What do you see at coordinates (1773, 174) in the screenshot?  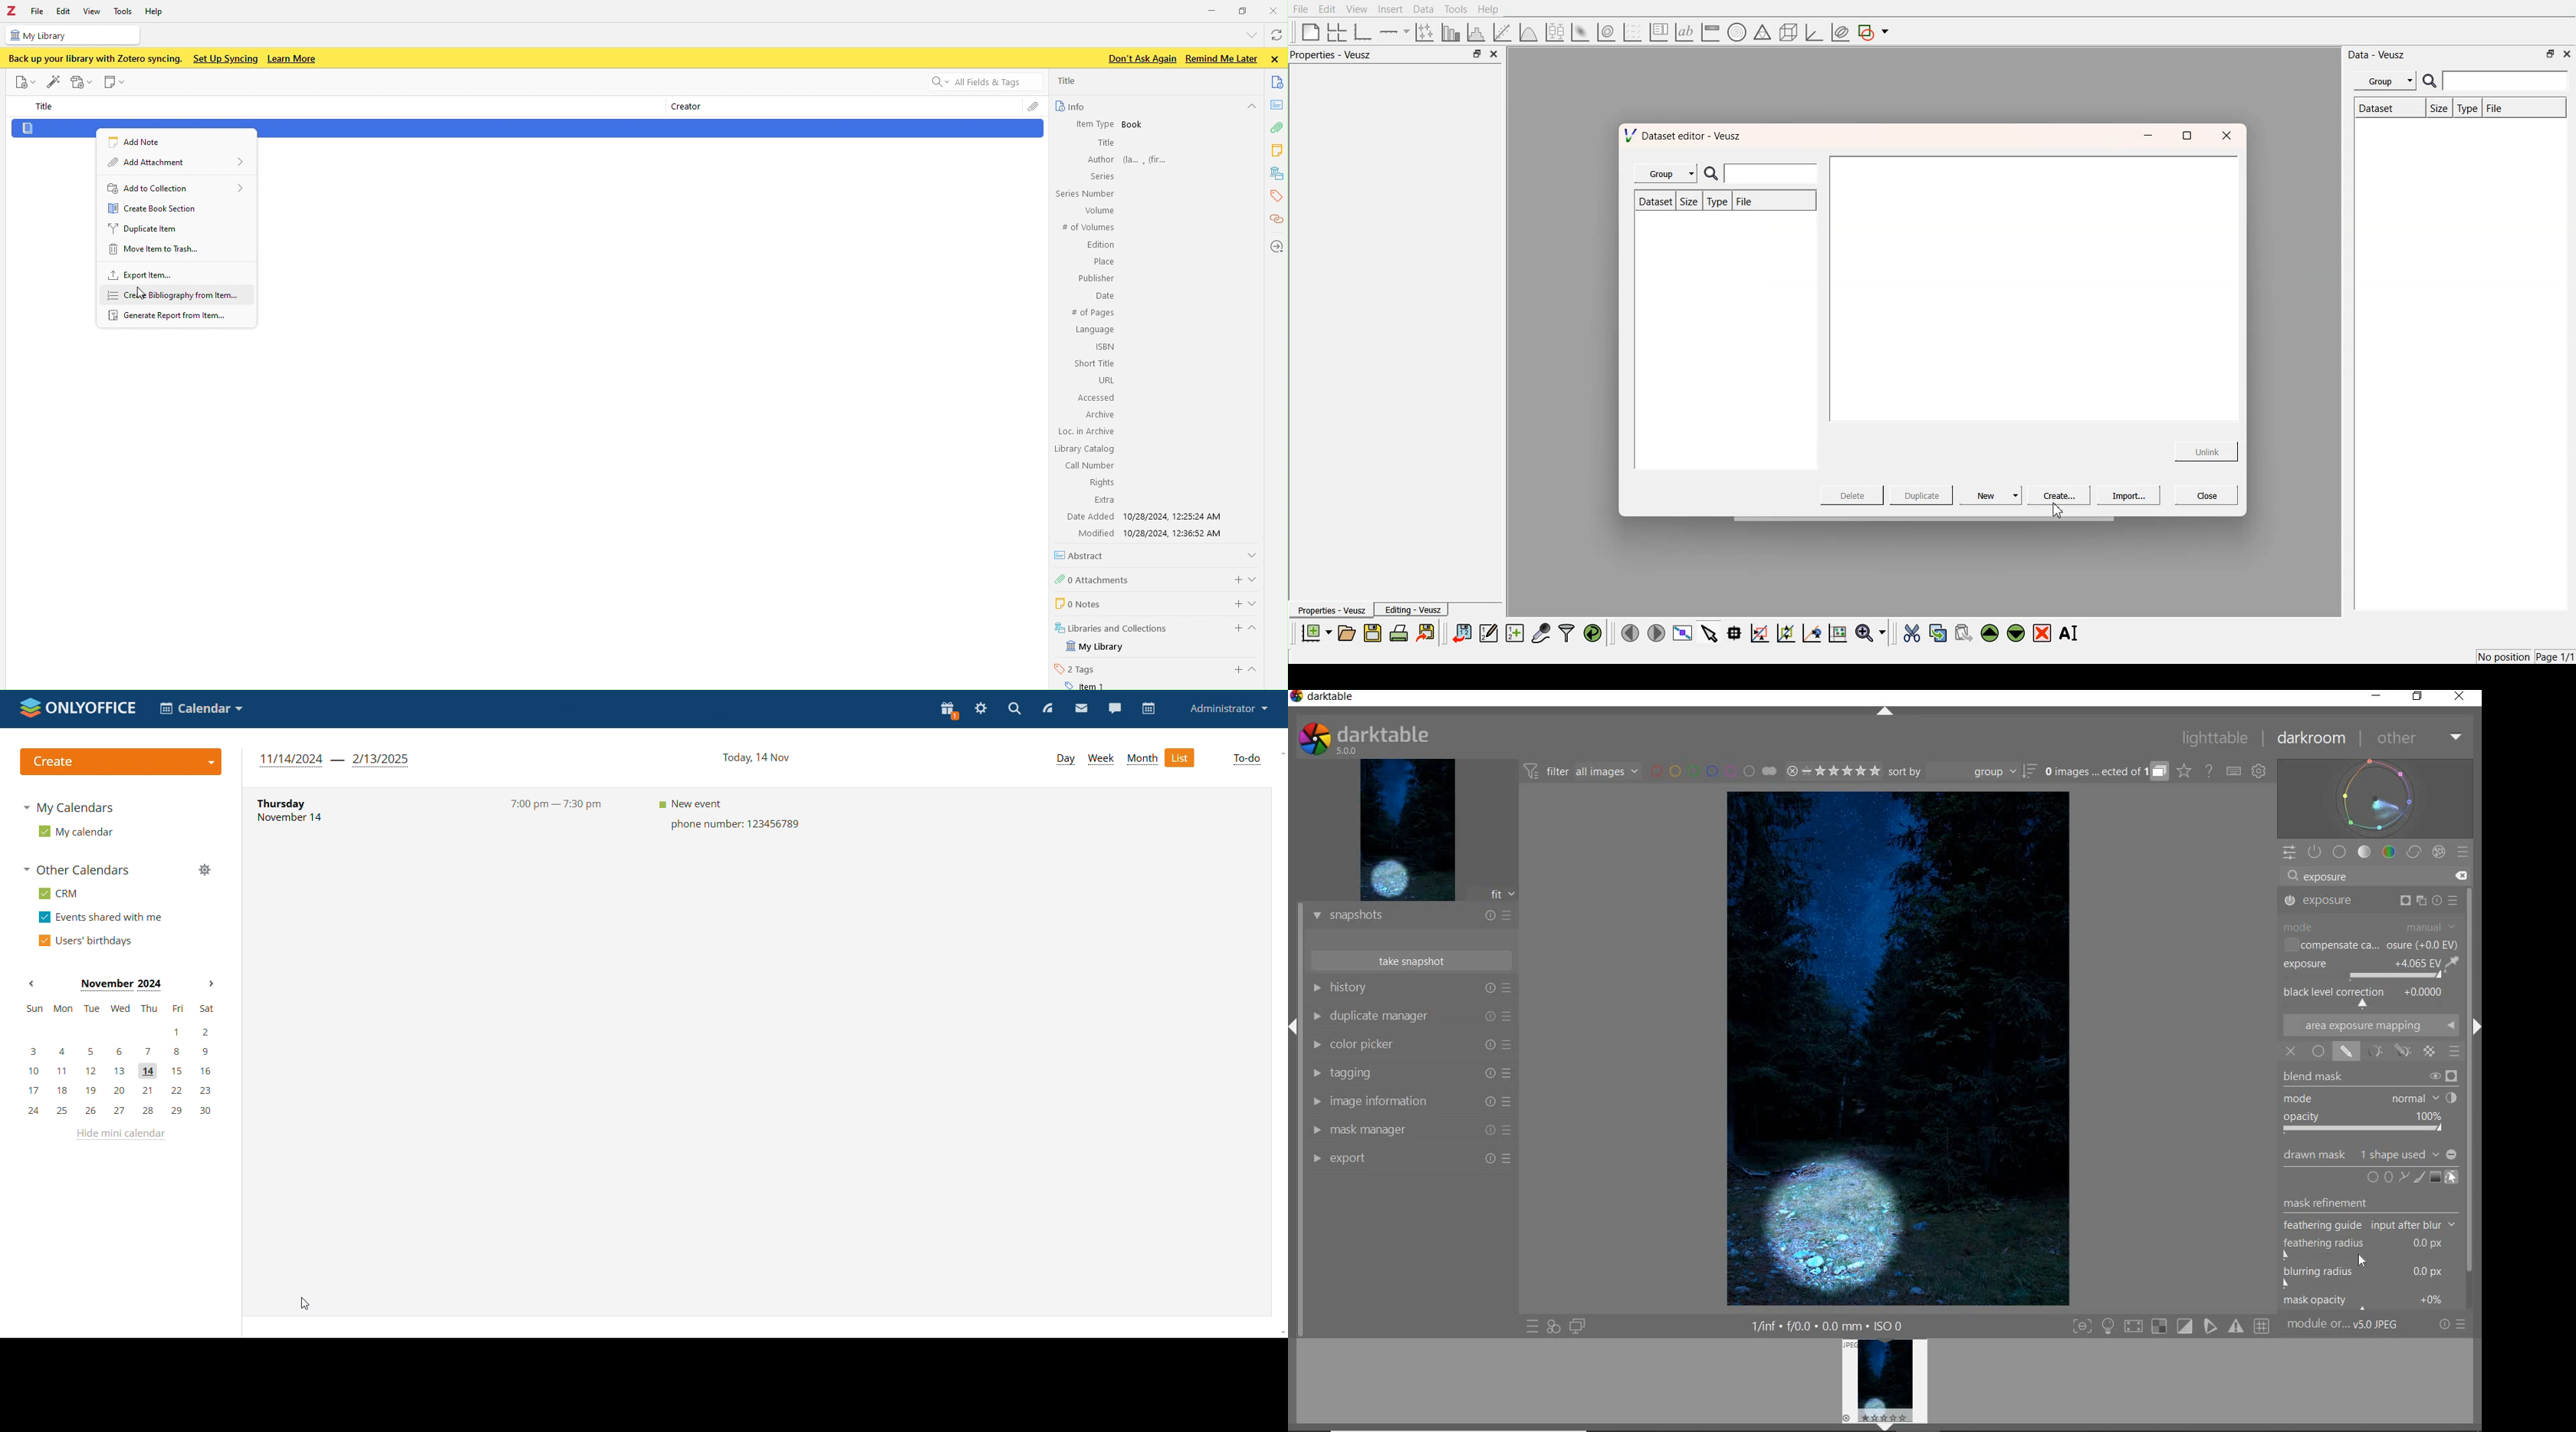 I see `enter search field` at bounding box center [1773, 174].